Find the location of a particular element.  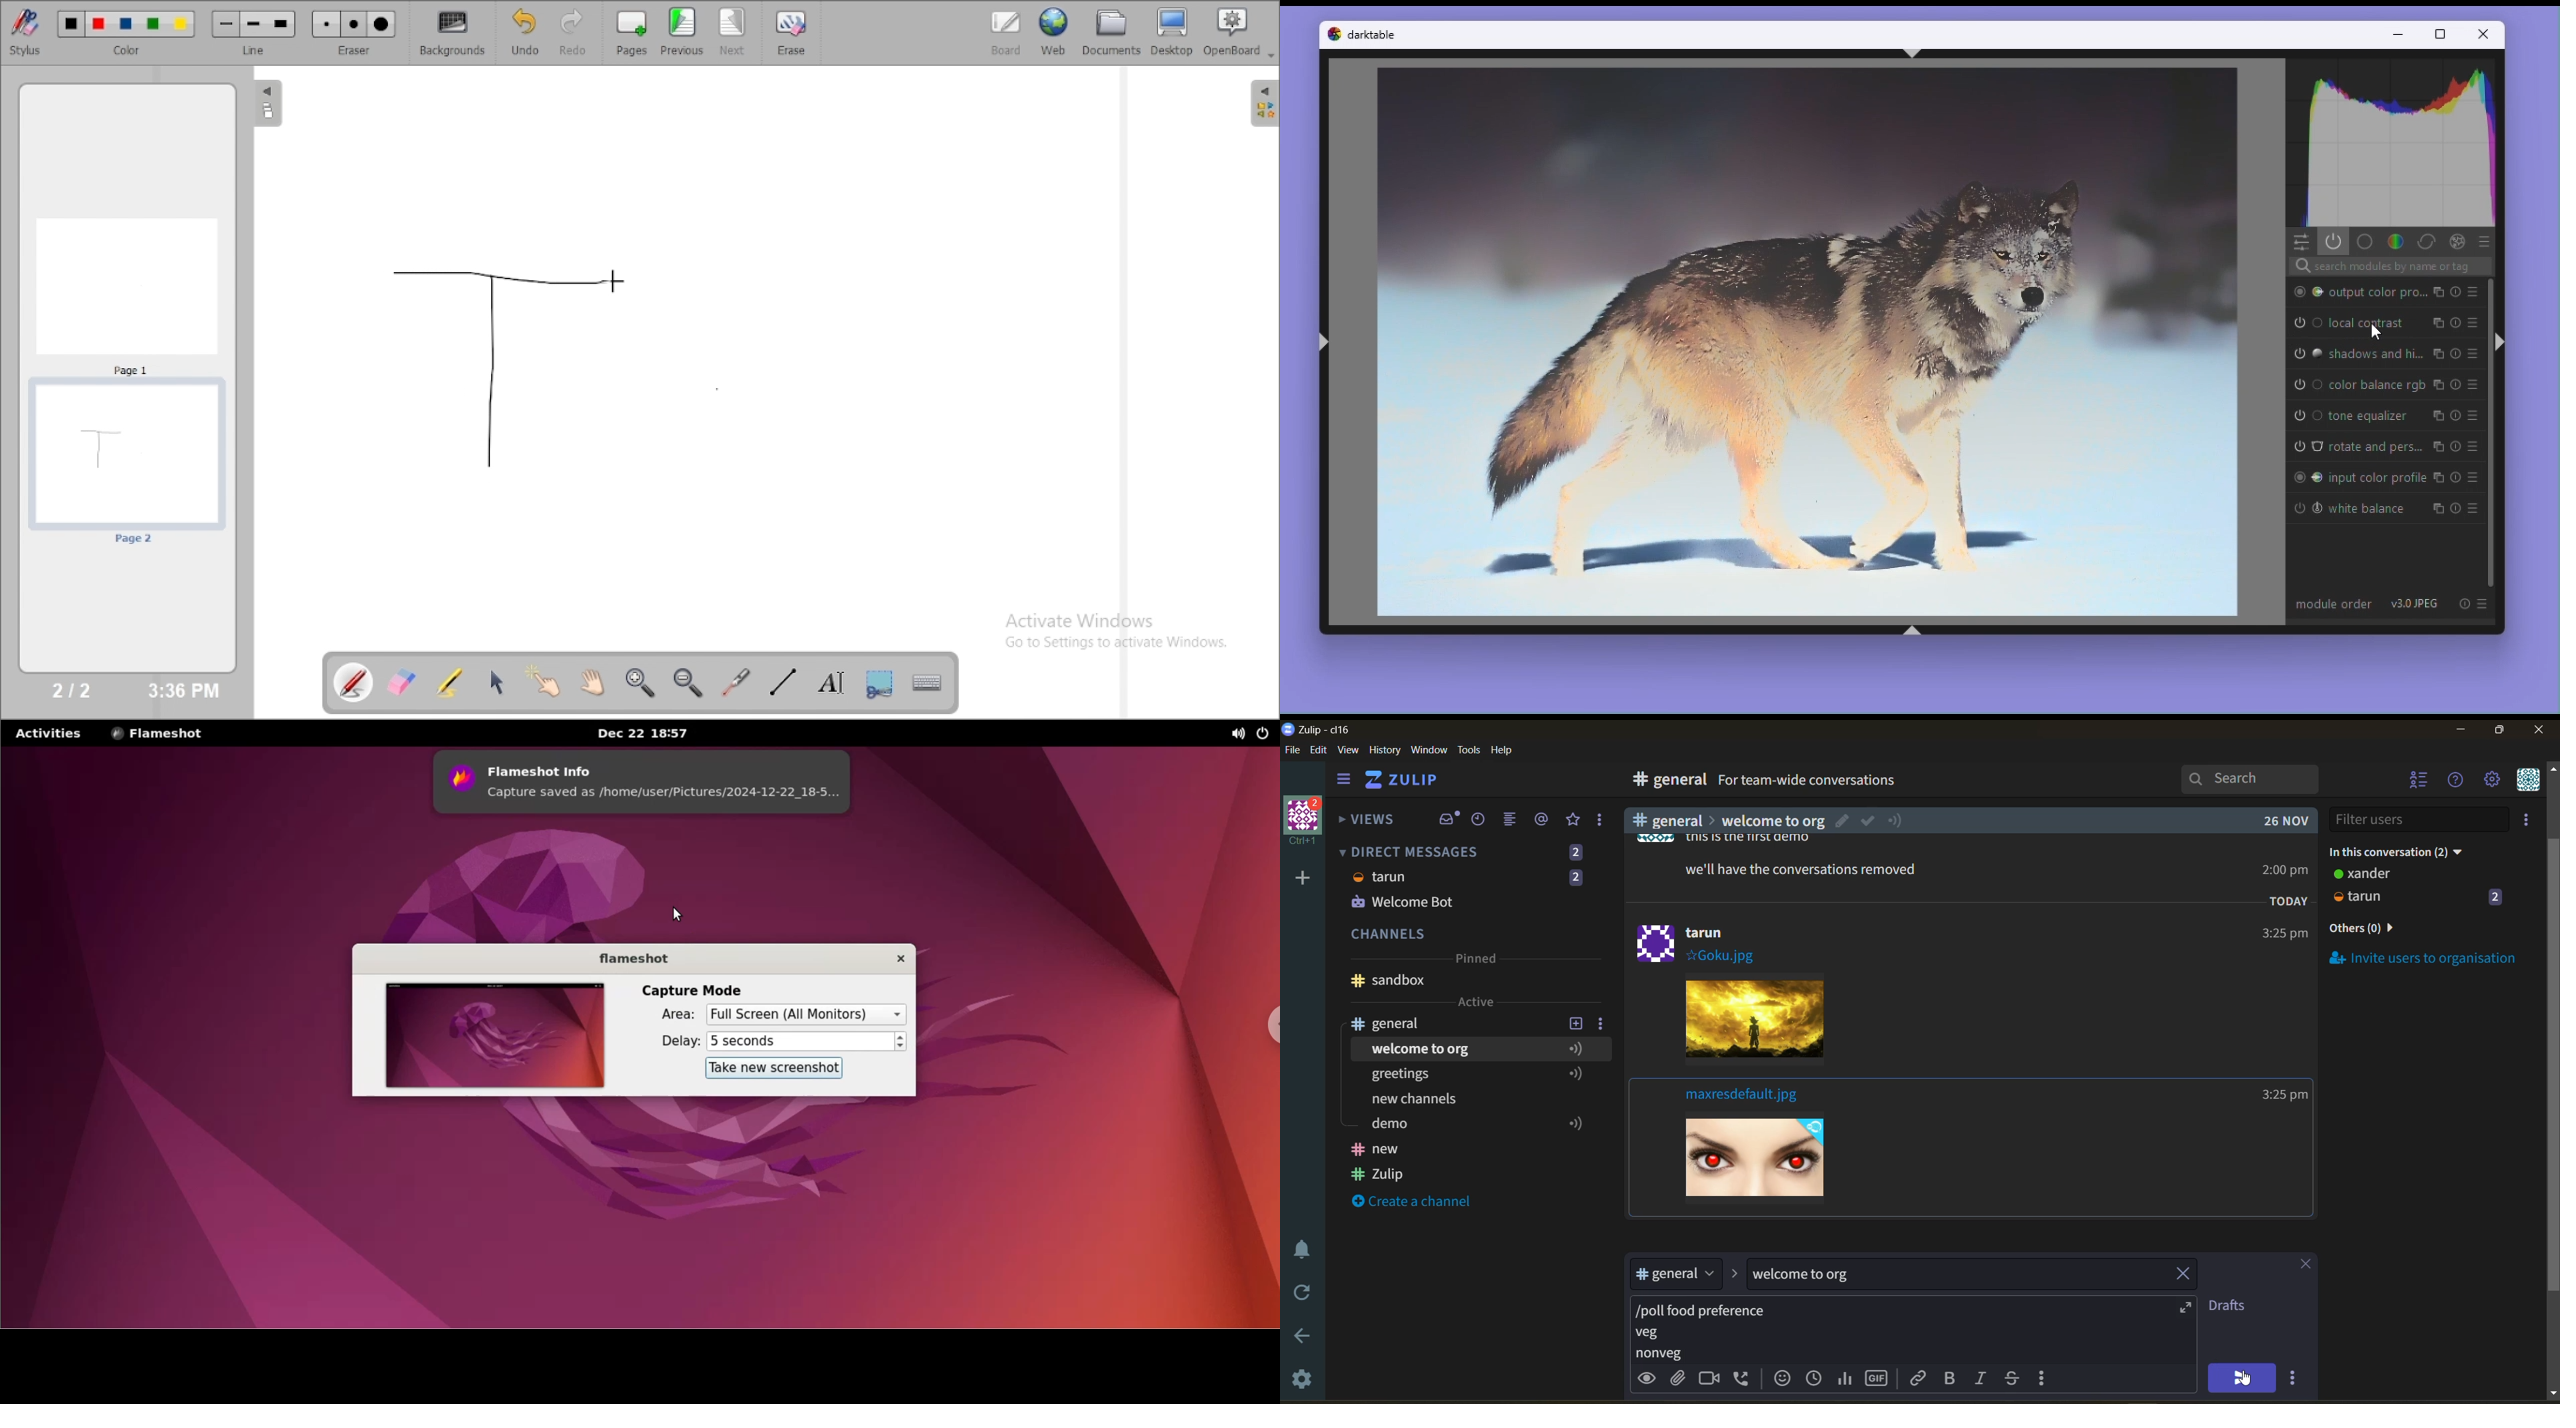

presets is located at coordinates (2477, 442).